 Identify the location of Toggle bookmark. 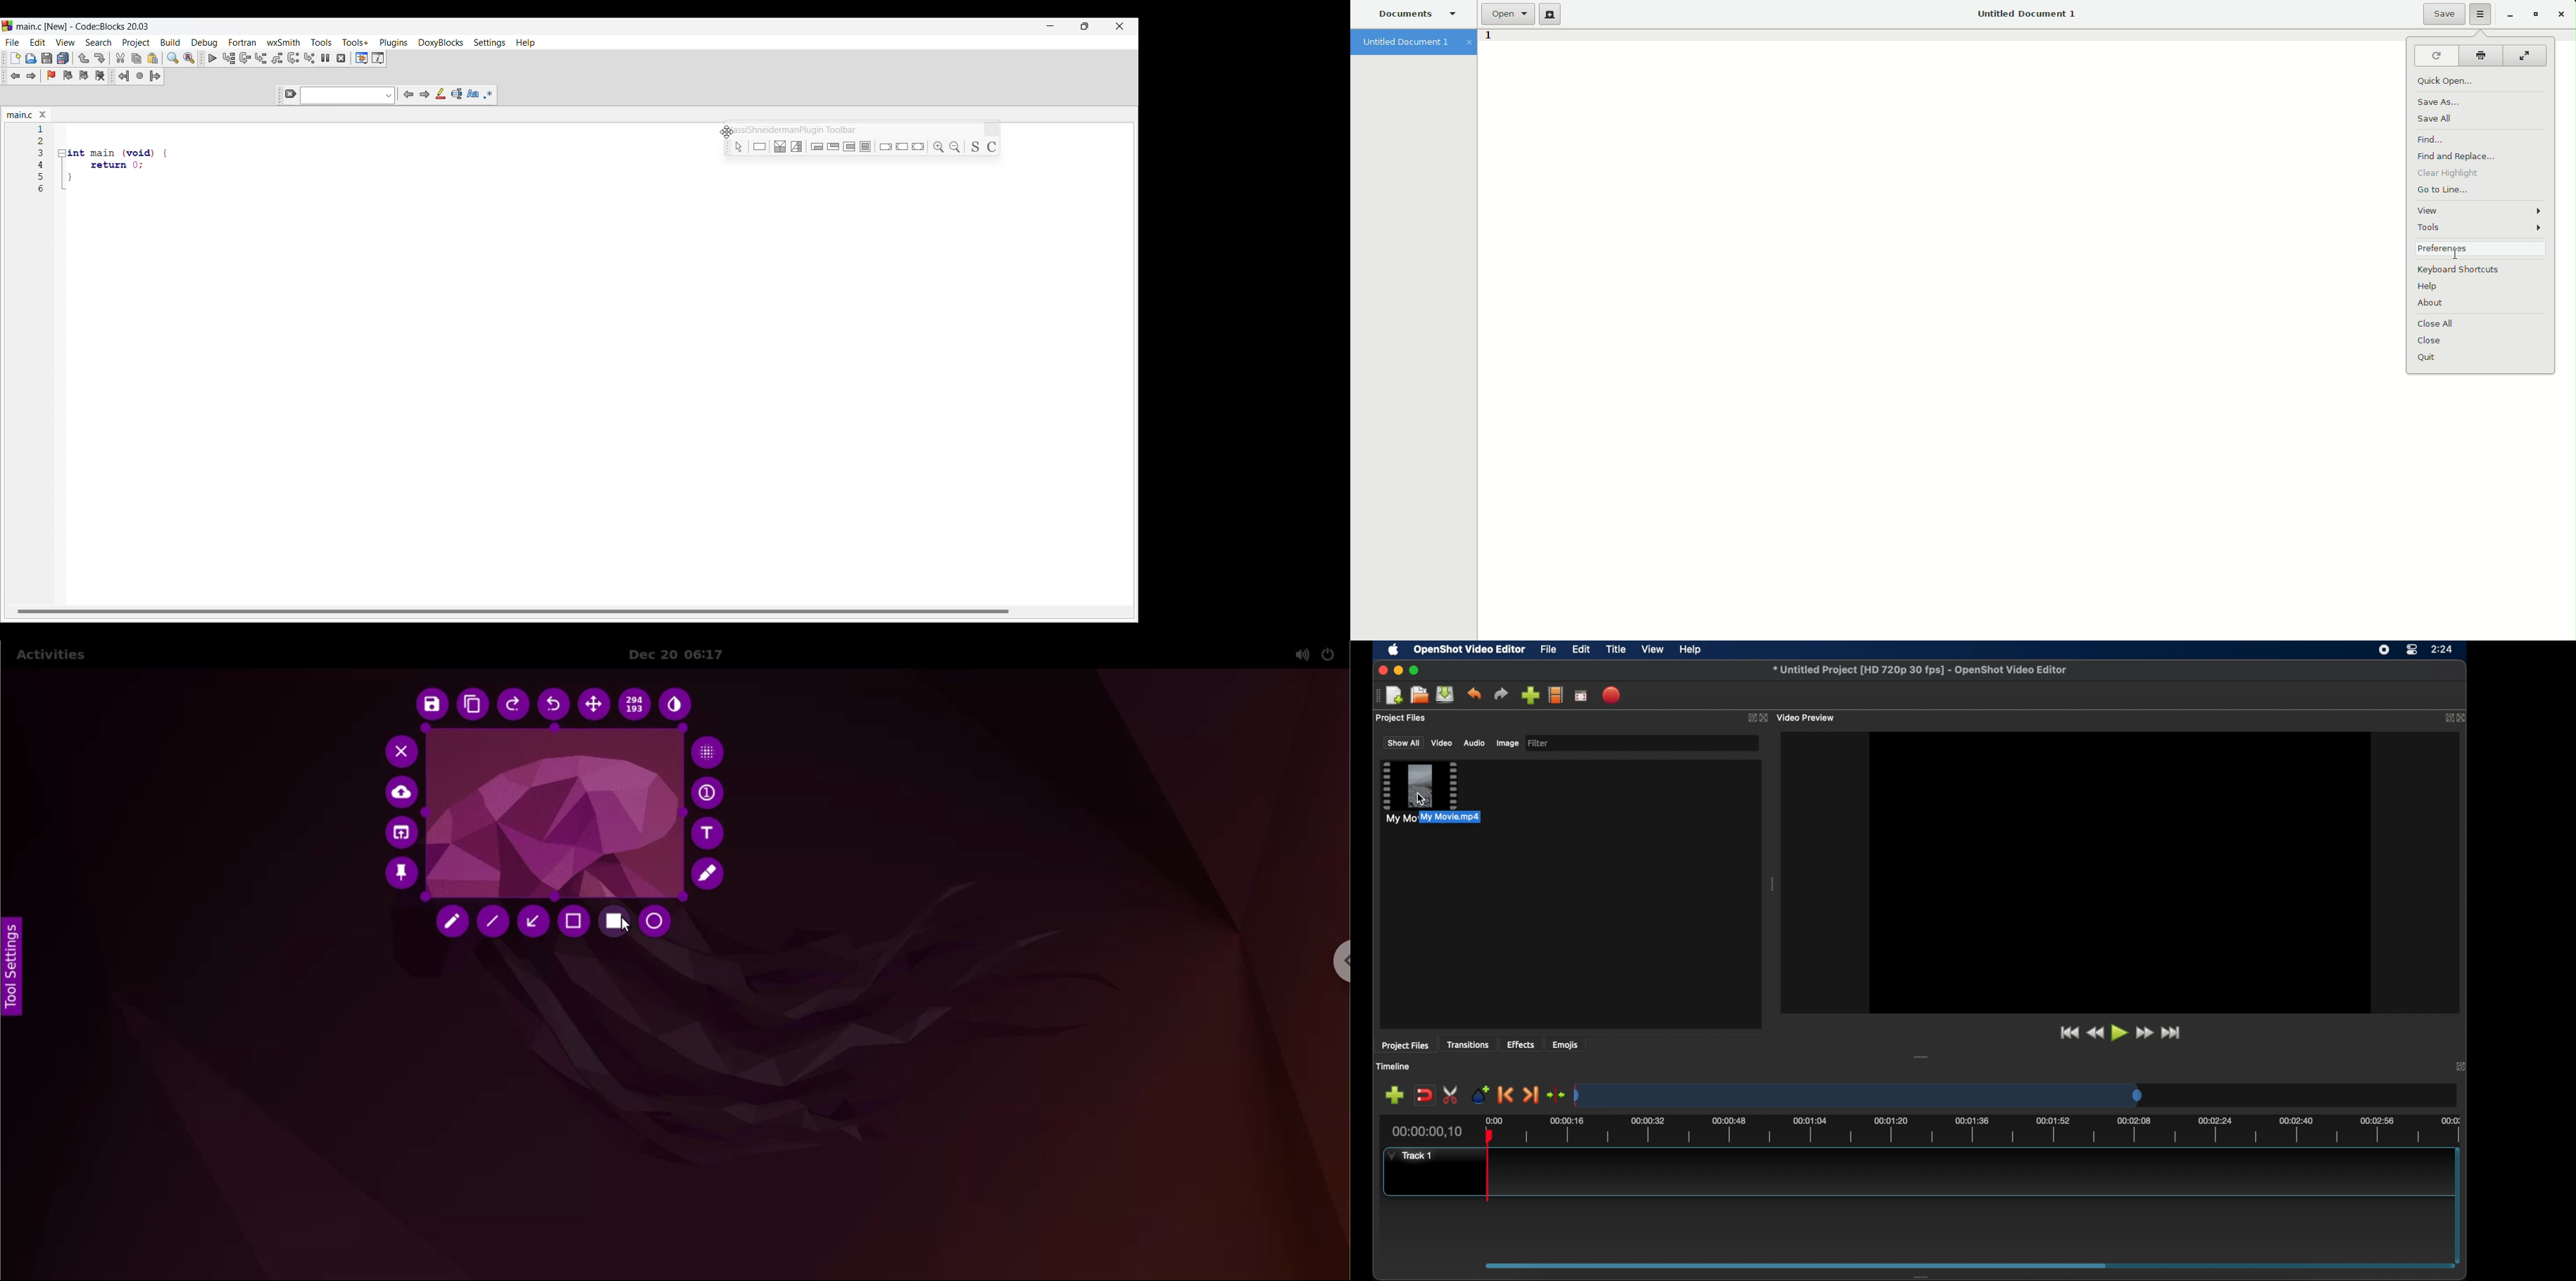
(51, 75).